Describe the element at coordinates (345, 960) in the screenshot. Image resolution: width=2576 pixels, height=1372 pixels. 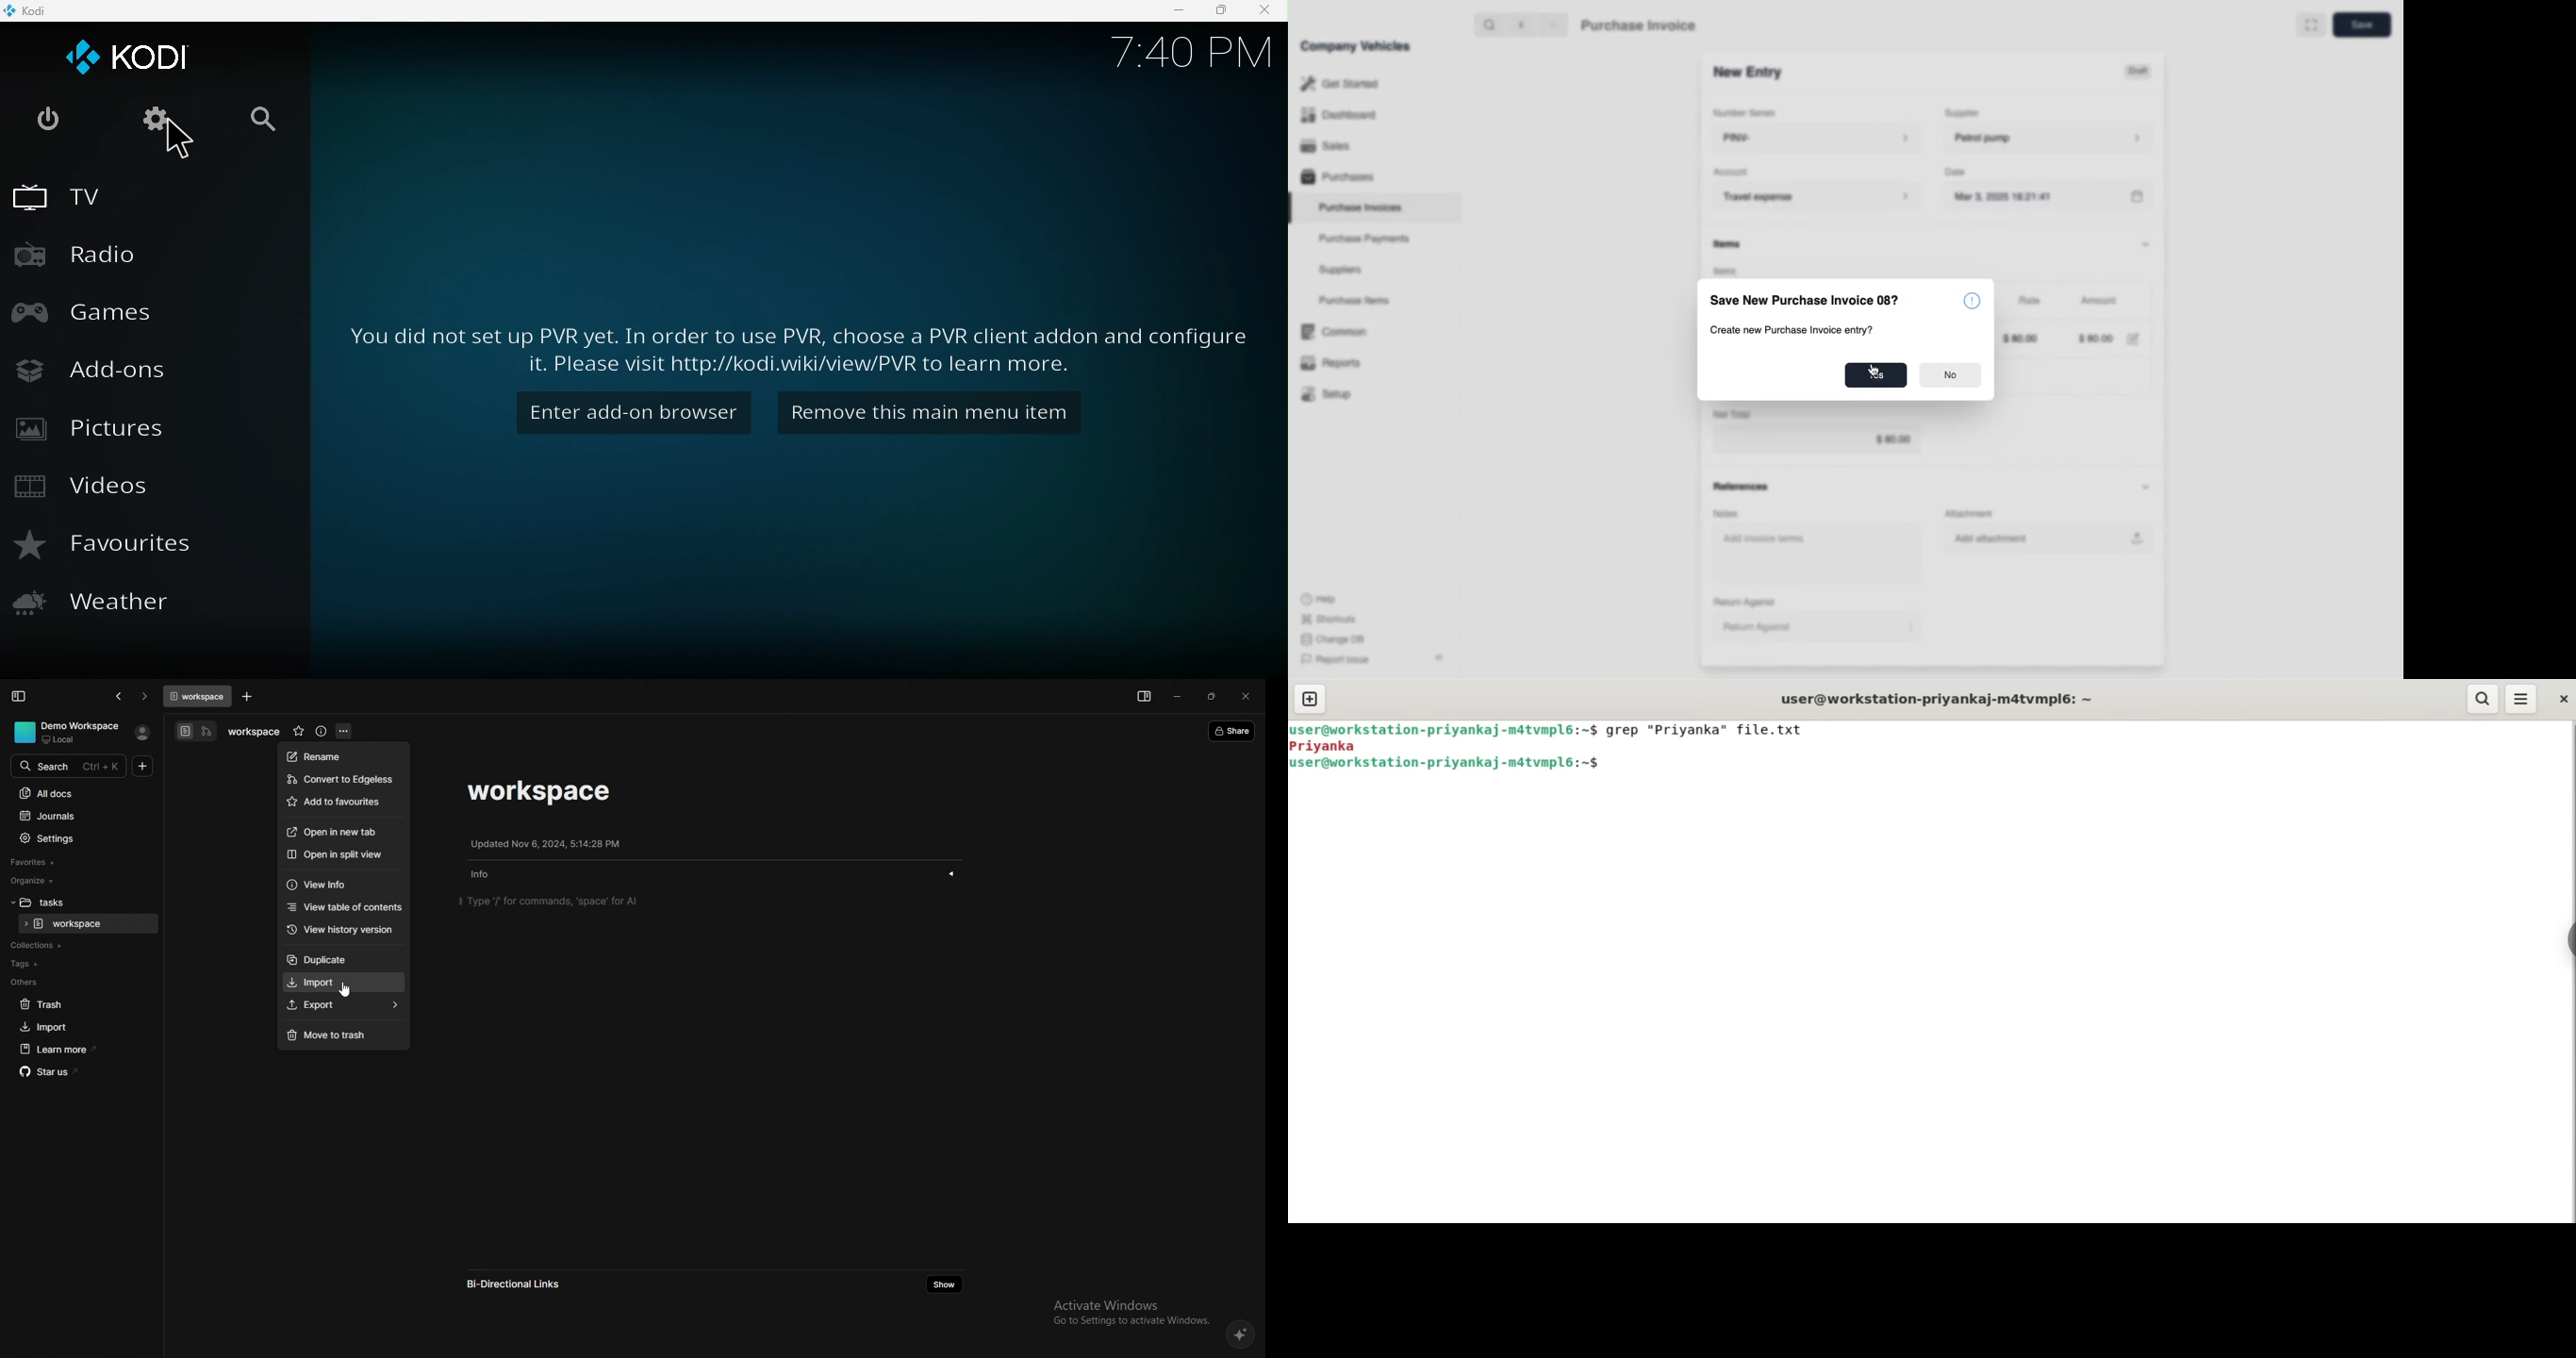
I see `duplicate` at that location.